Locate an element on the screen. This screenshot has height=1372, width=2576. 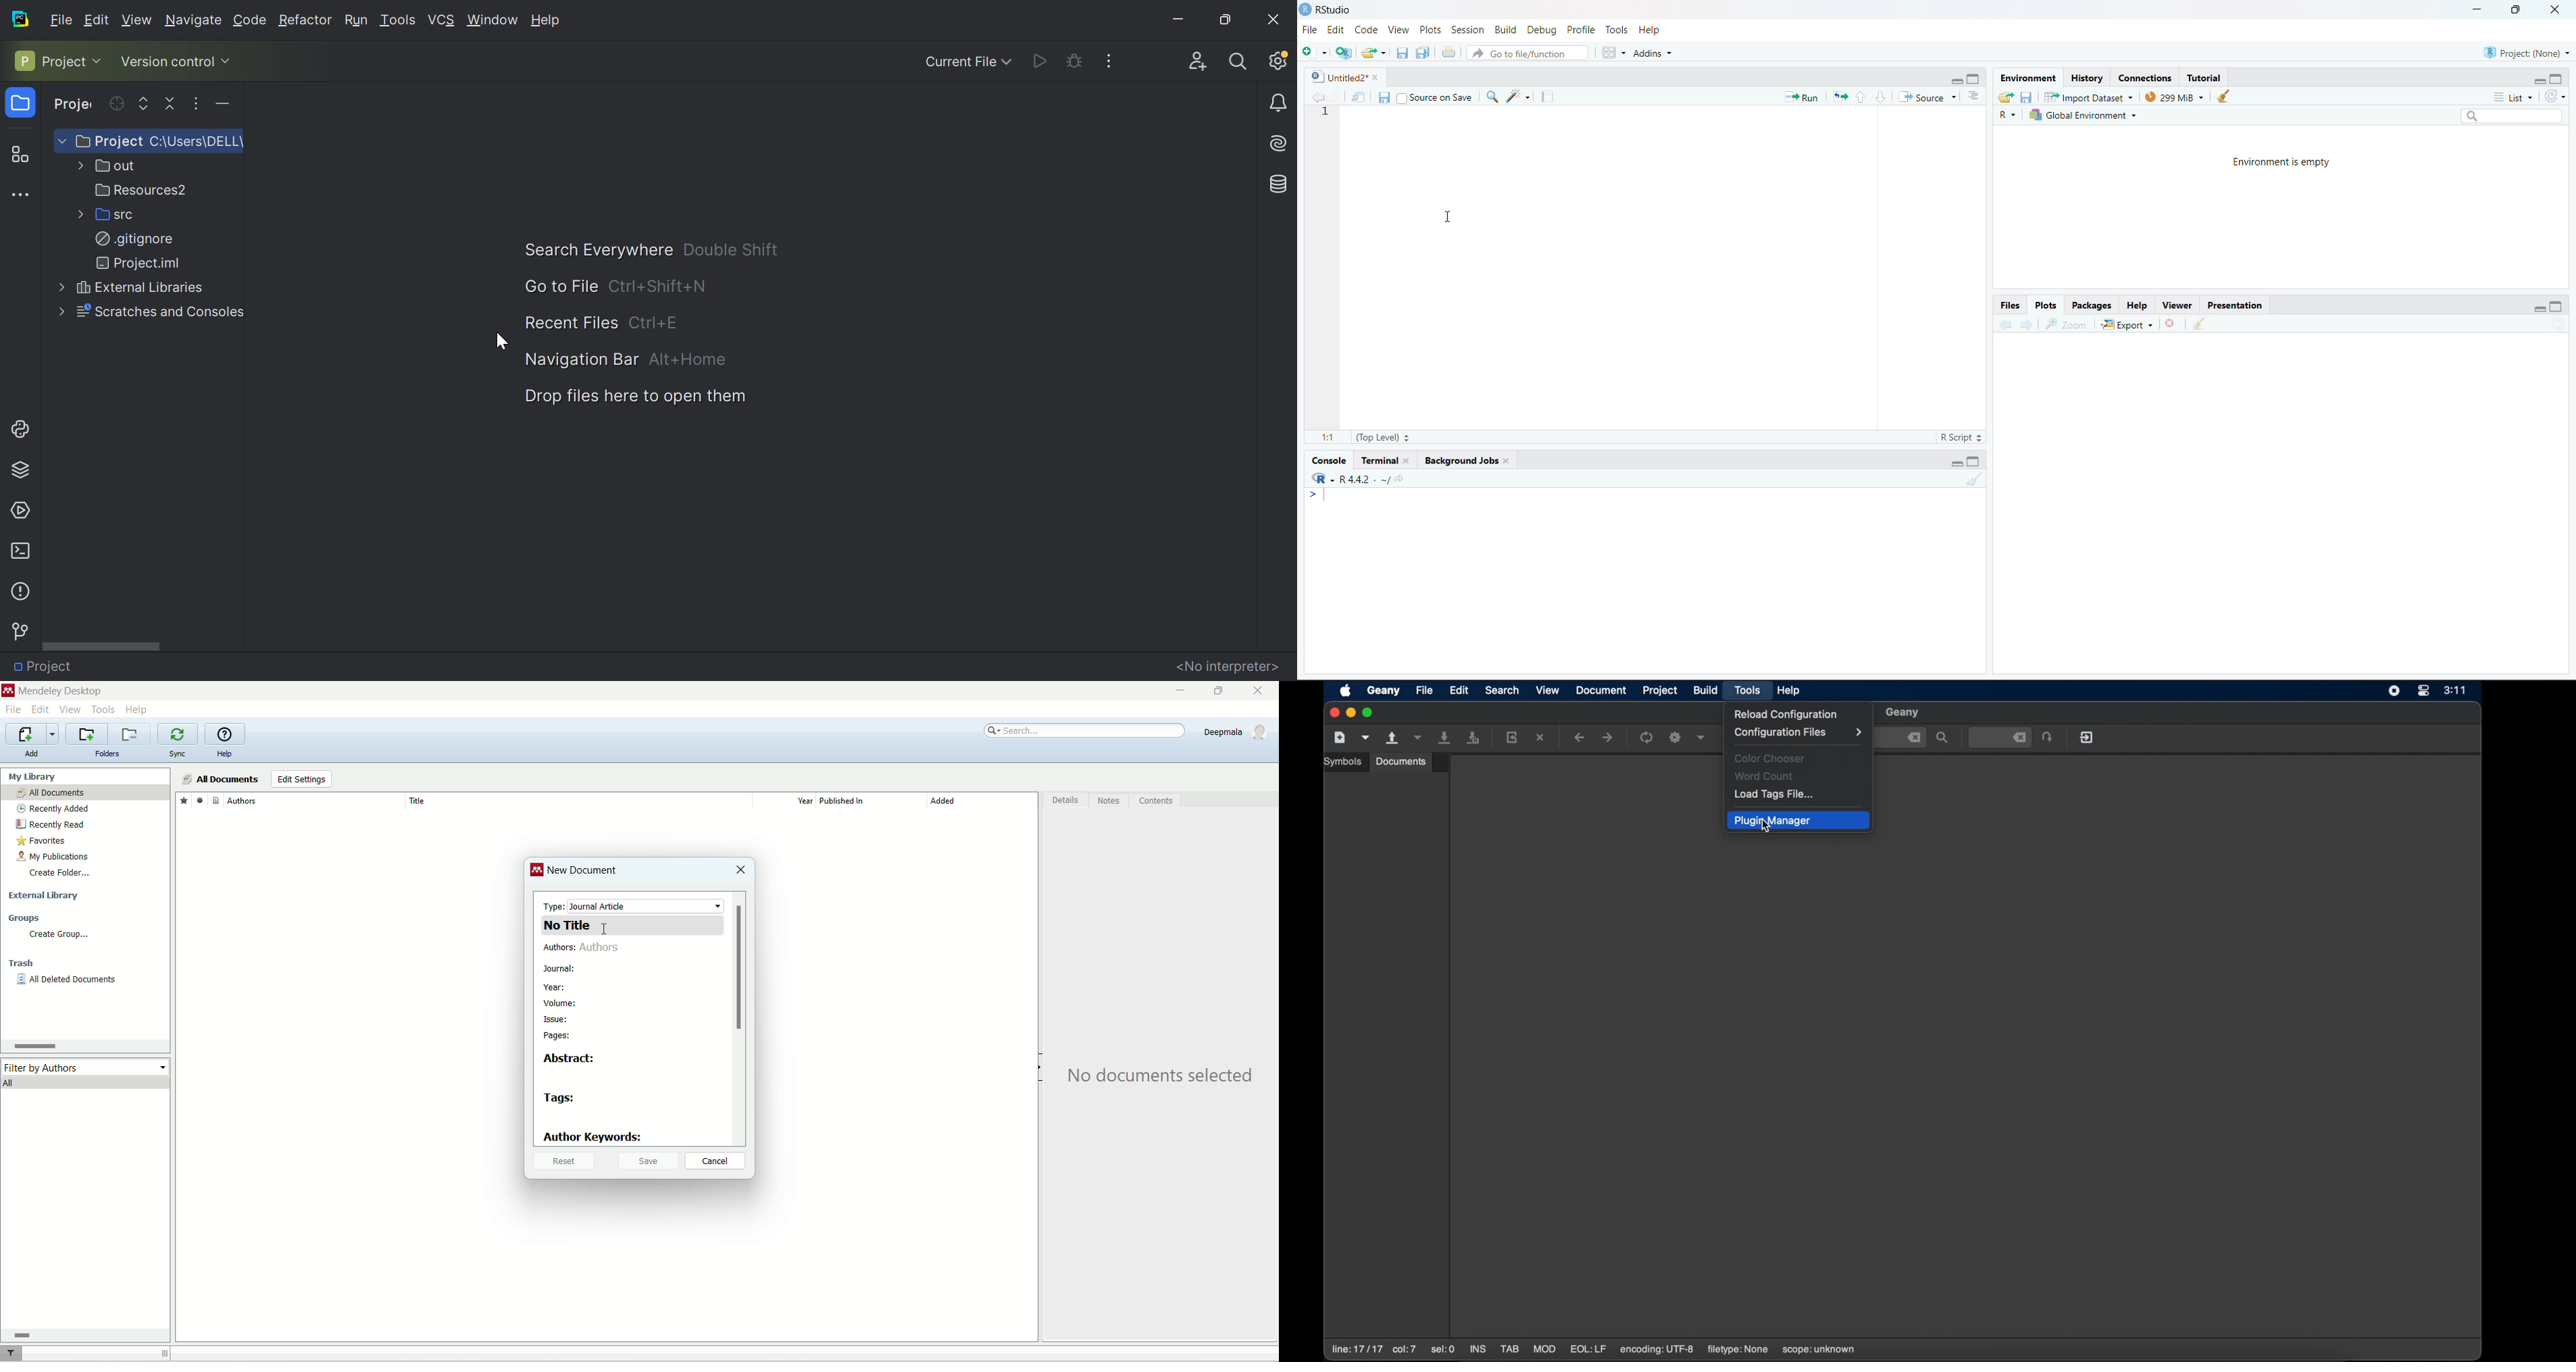
import is located at coordinates (30, 734).